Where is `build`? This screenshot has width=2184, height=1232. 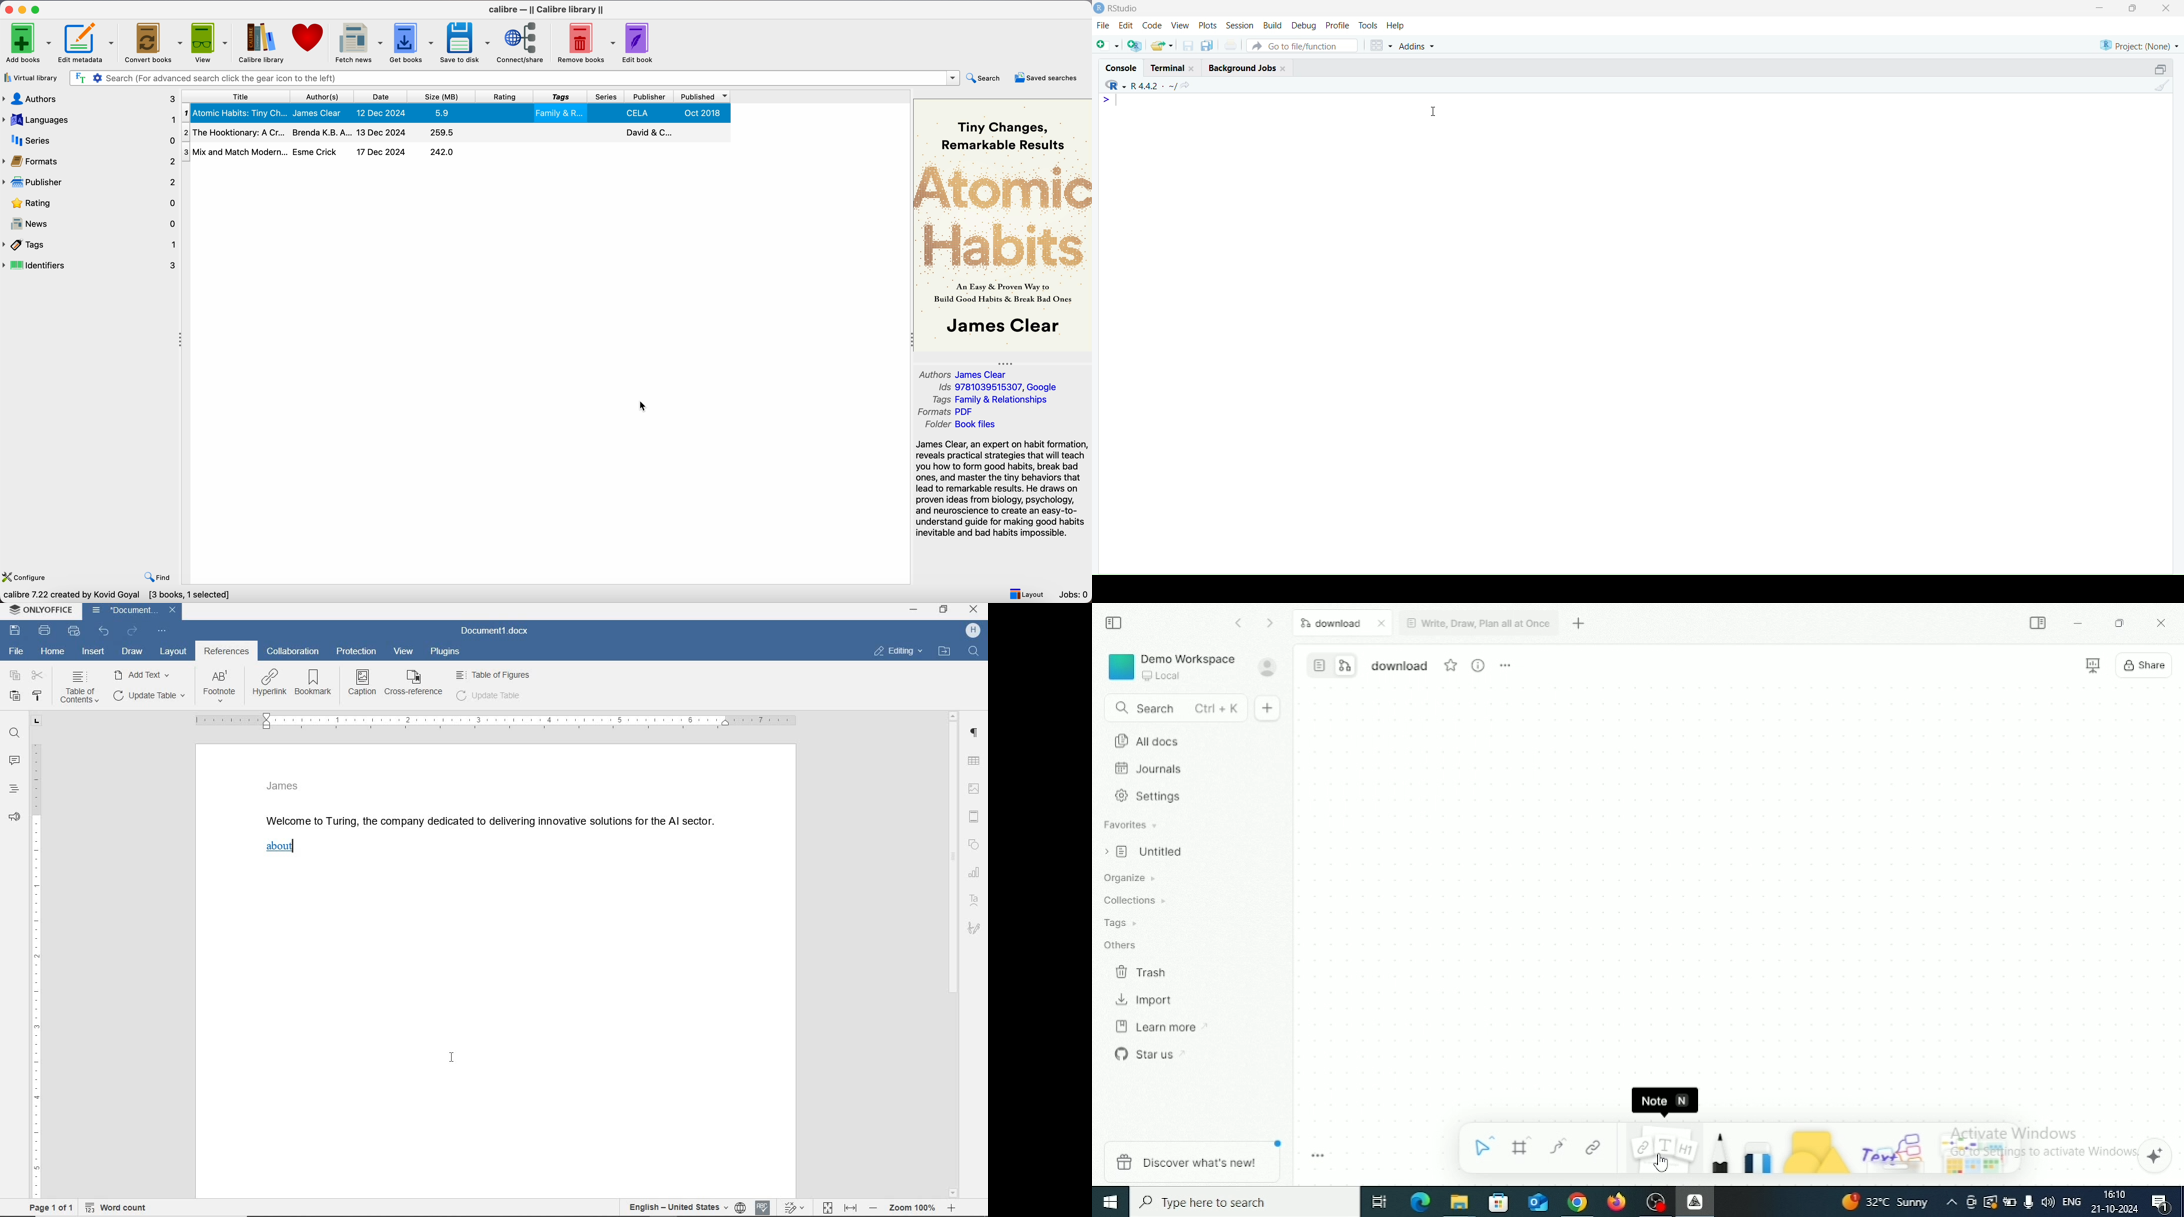 build is located at coordinates (1274, 26).